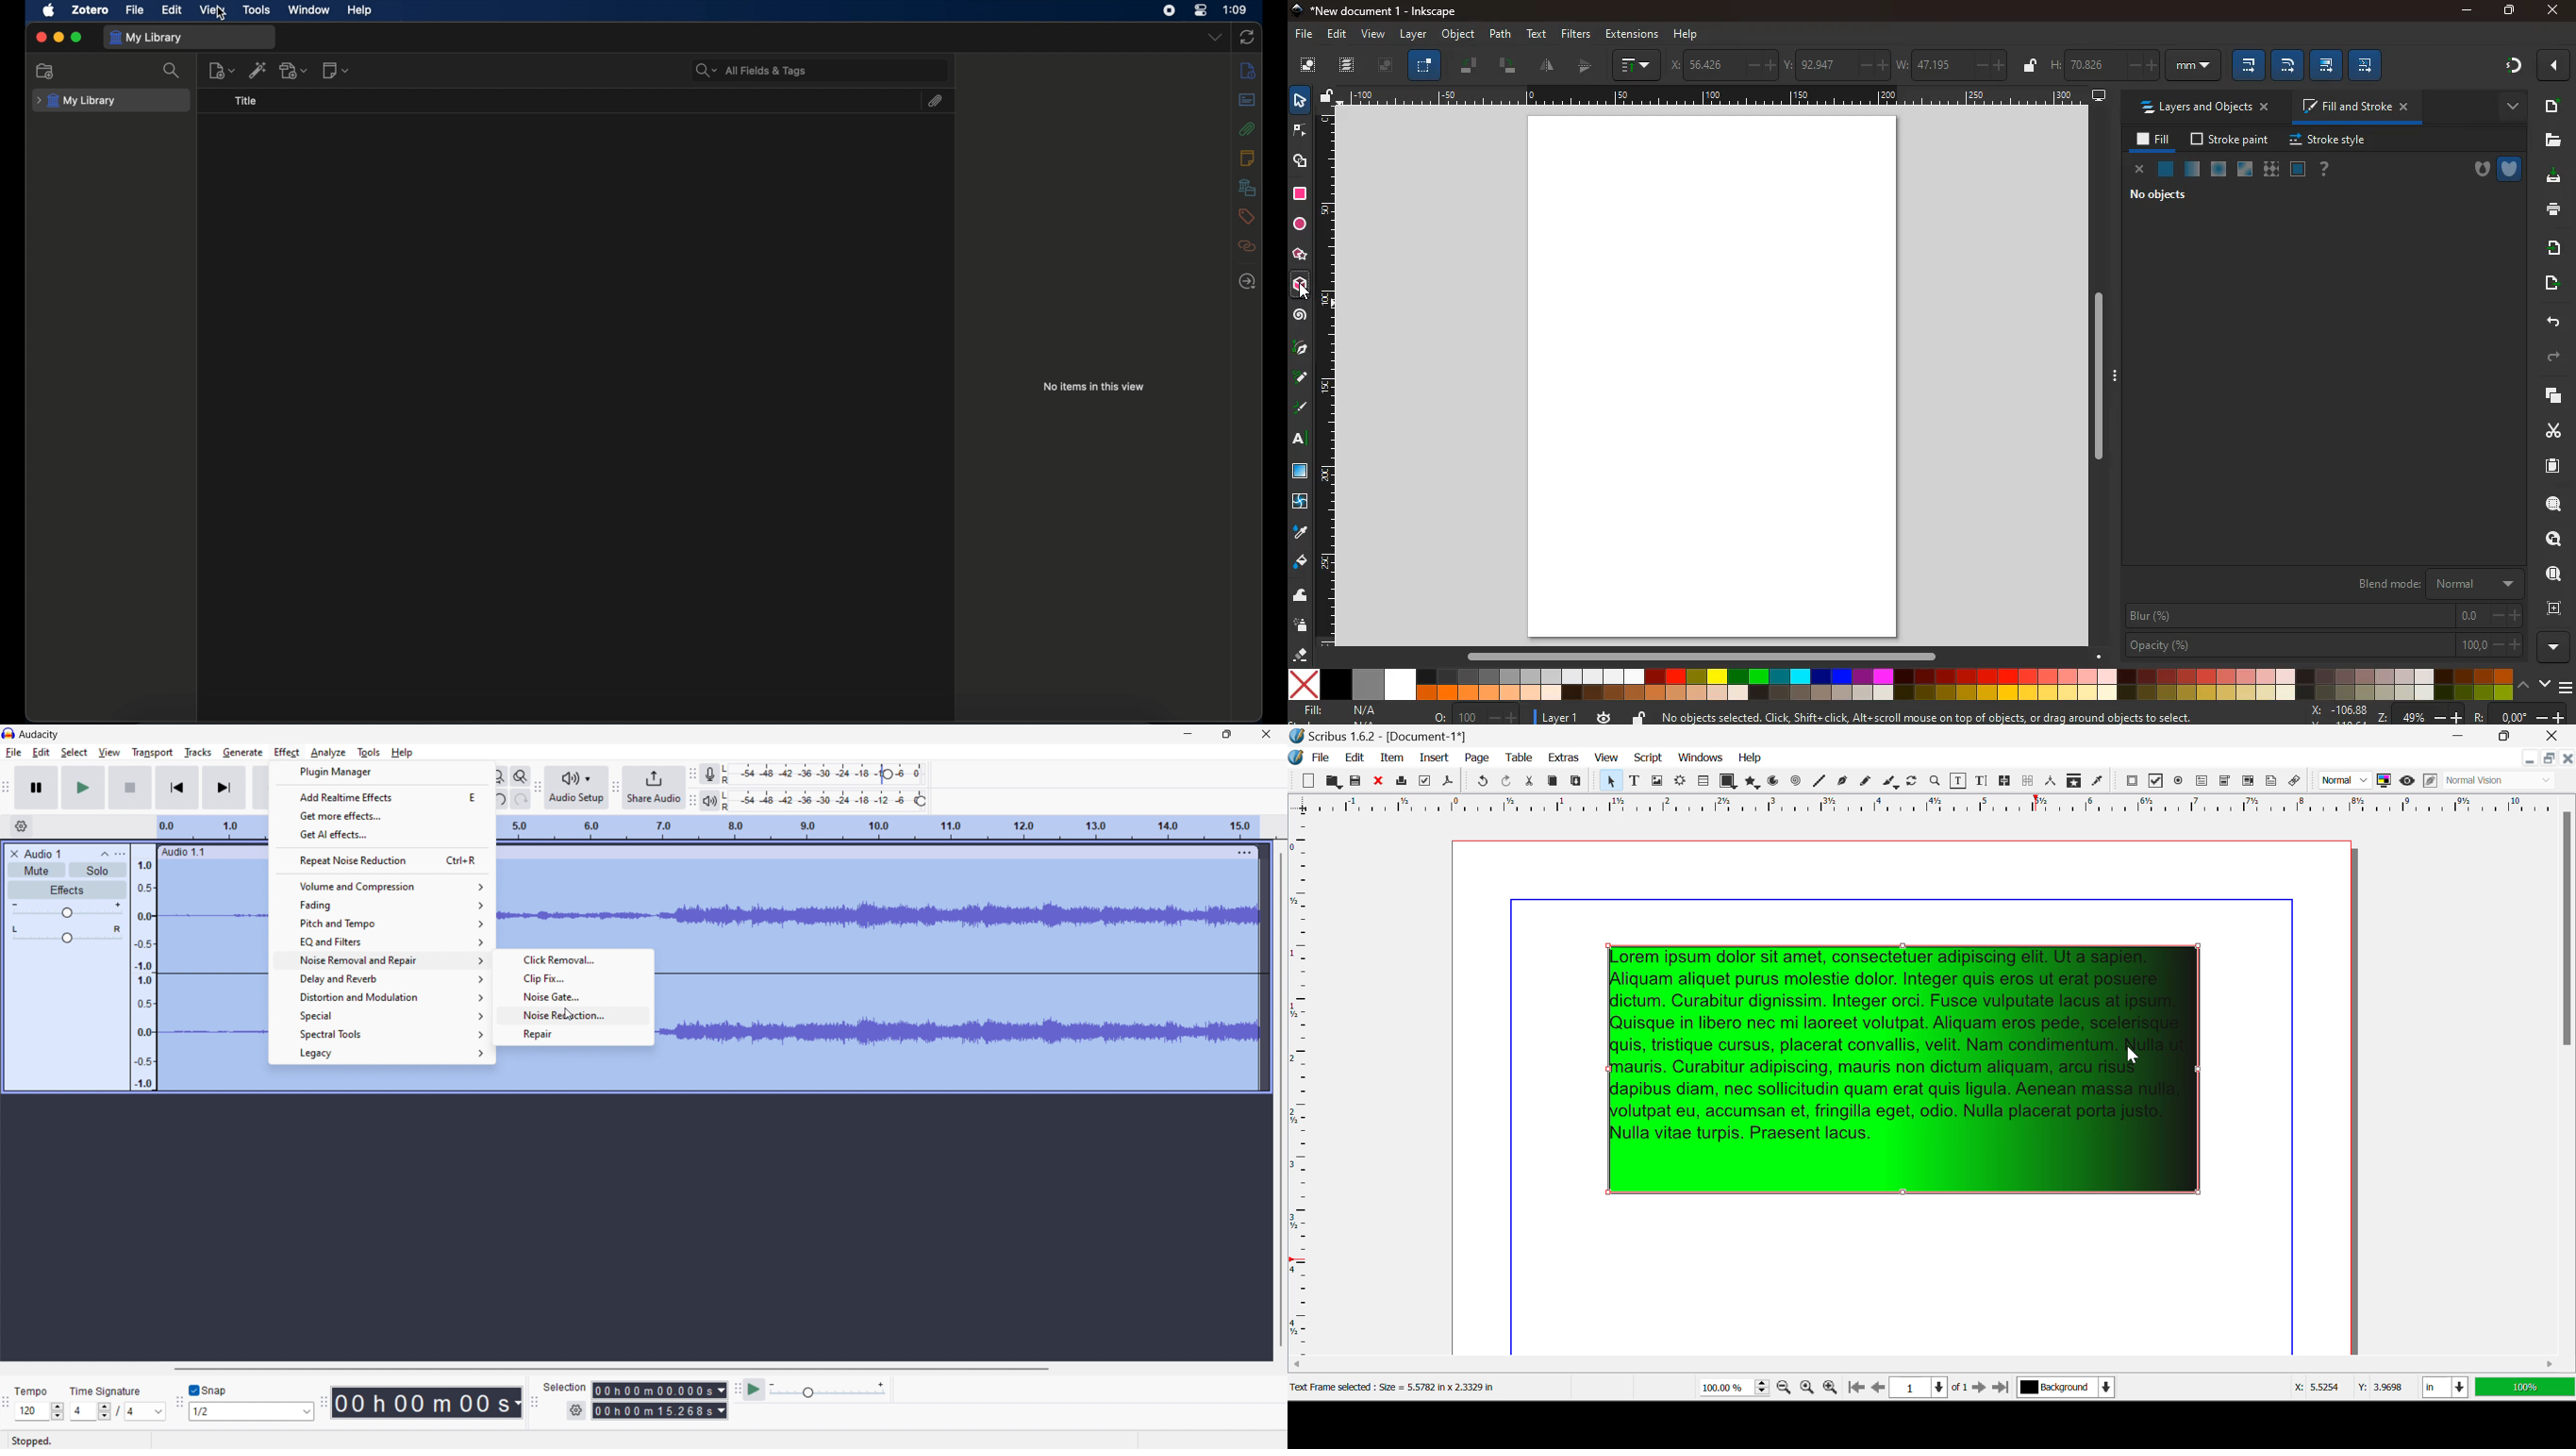  I want to click on view menu, so click(121, 854).